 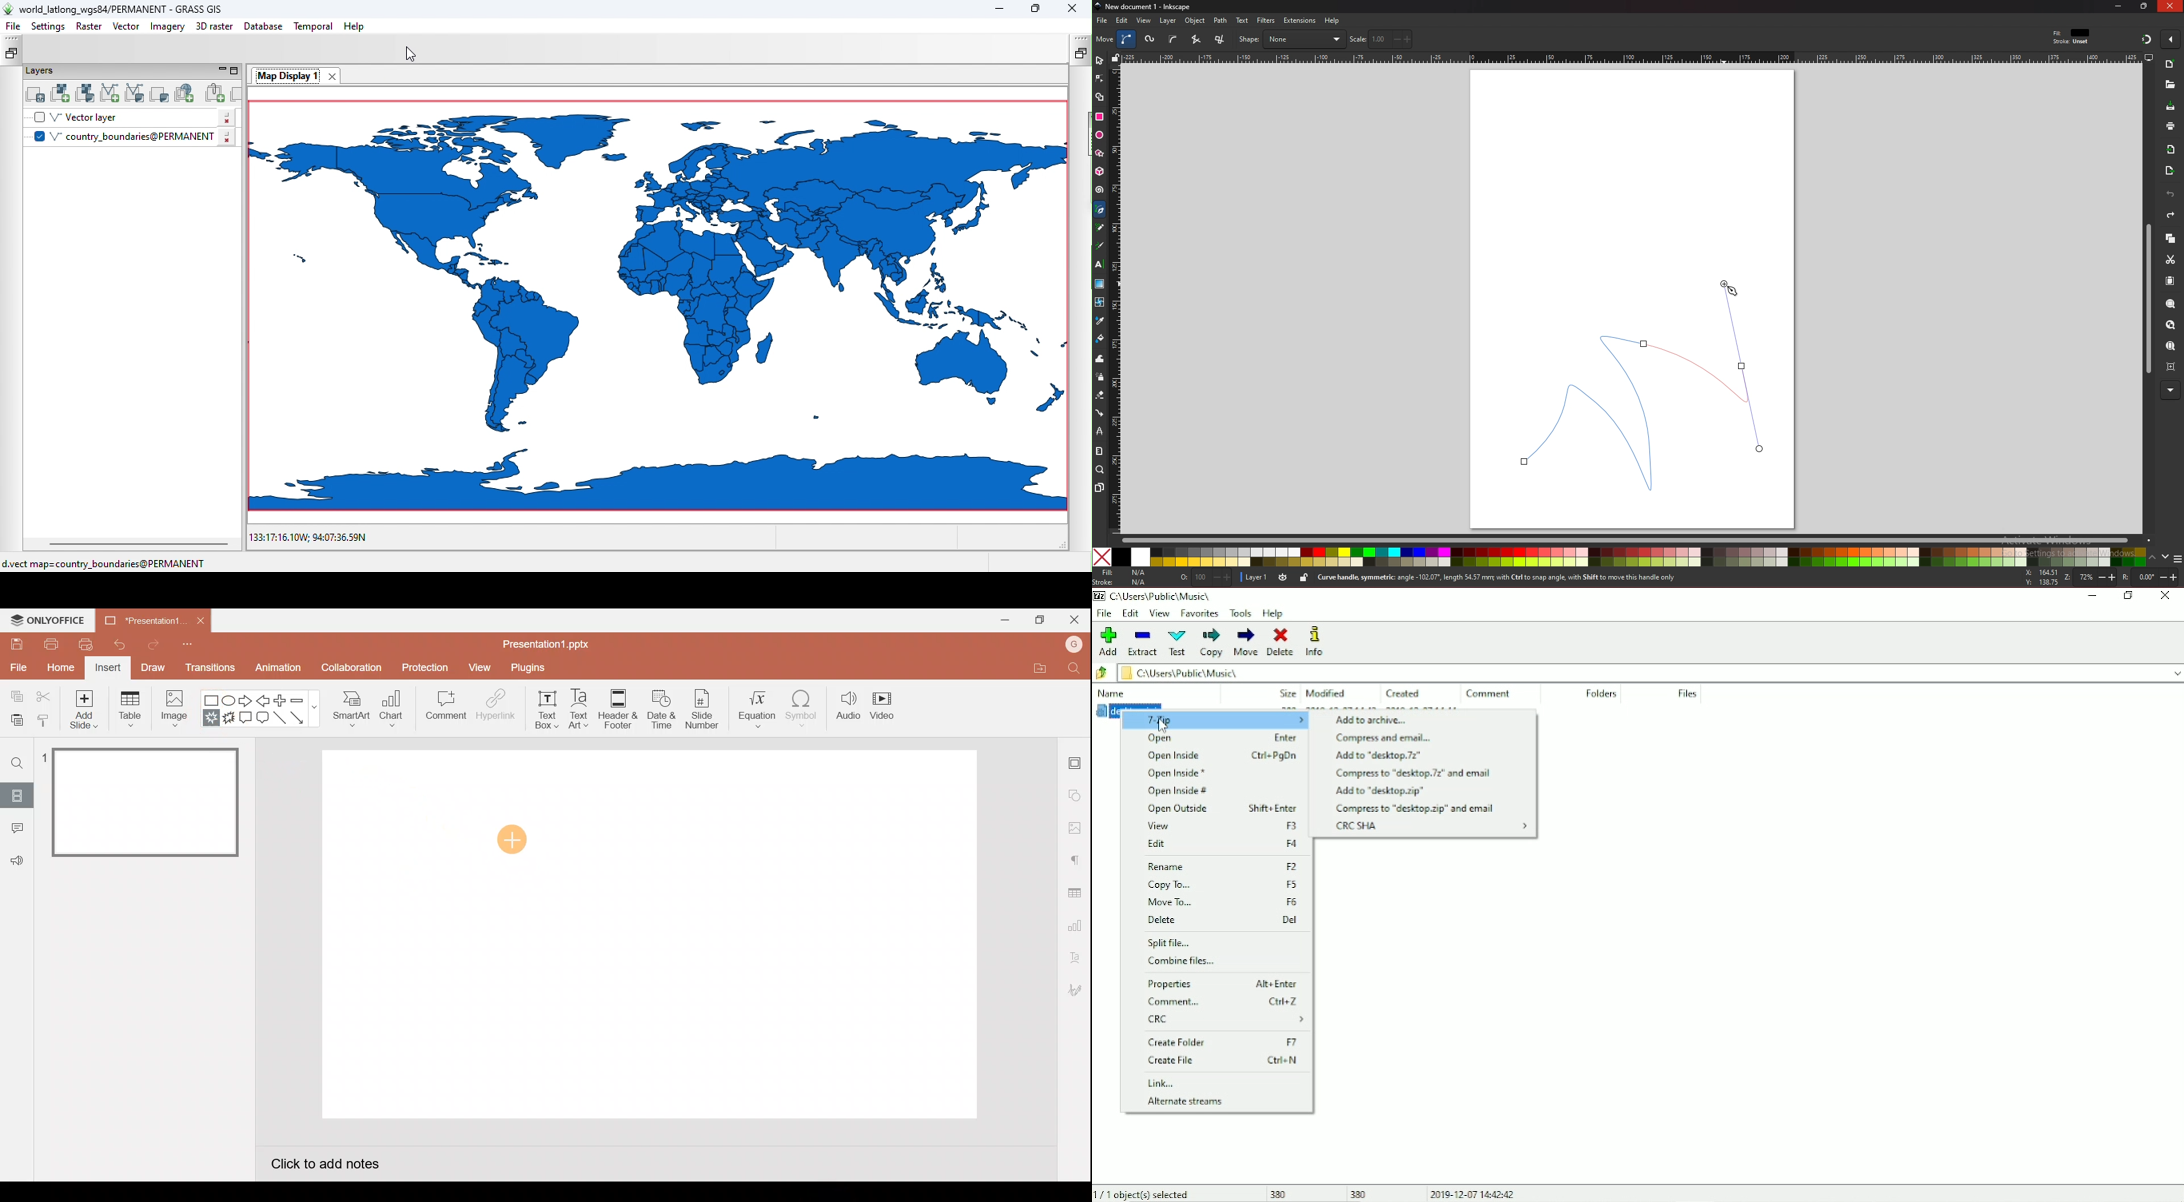 What do you see at coordinates (1144, 20) in the screenshot?
I see `view` at bounding box center [1144, 20].